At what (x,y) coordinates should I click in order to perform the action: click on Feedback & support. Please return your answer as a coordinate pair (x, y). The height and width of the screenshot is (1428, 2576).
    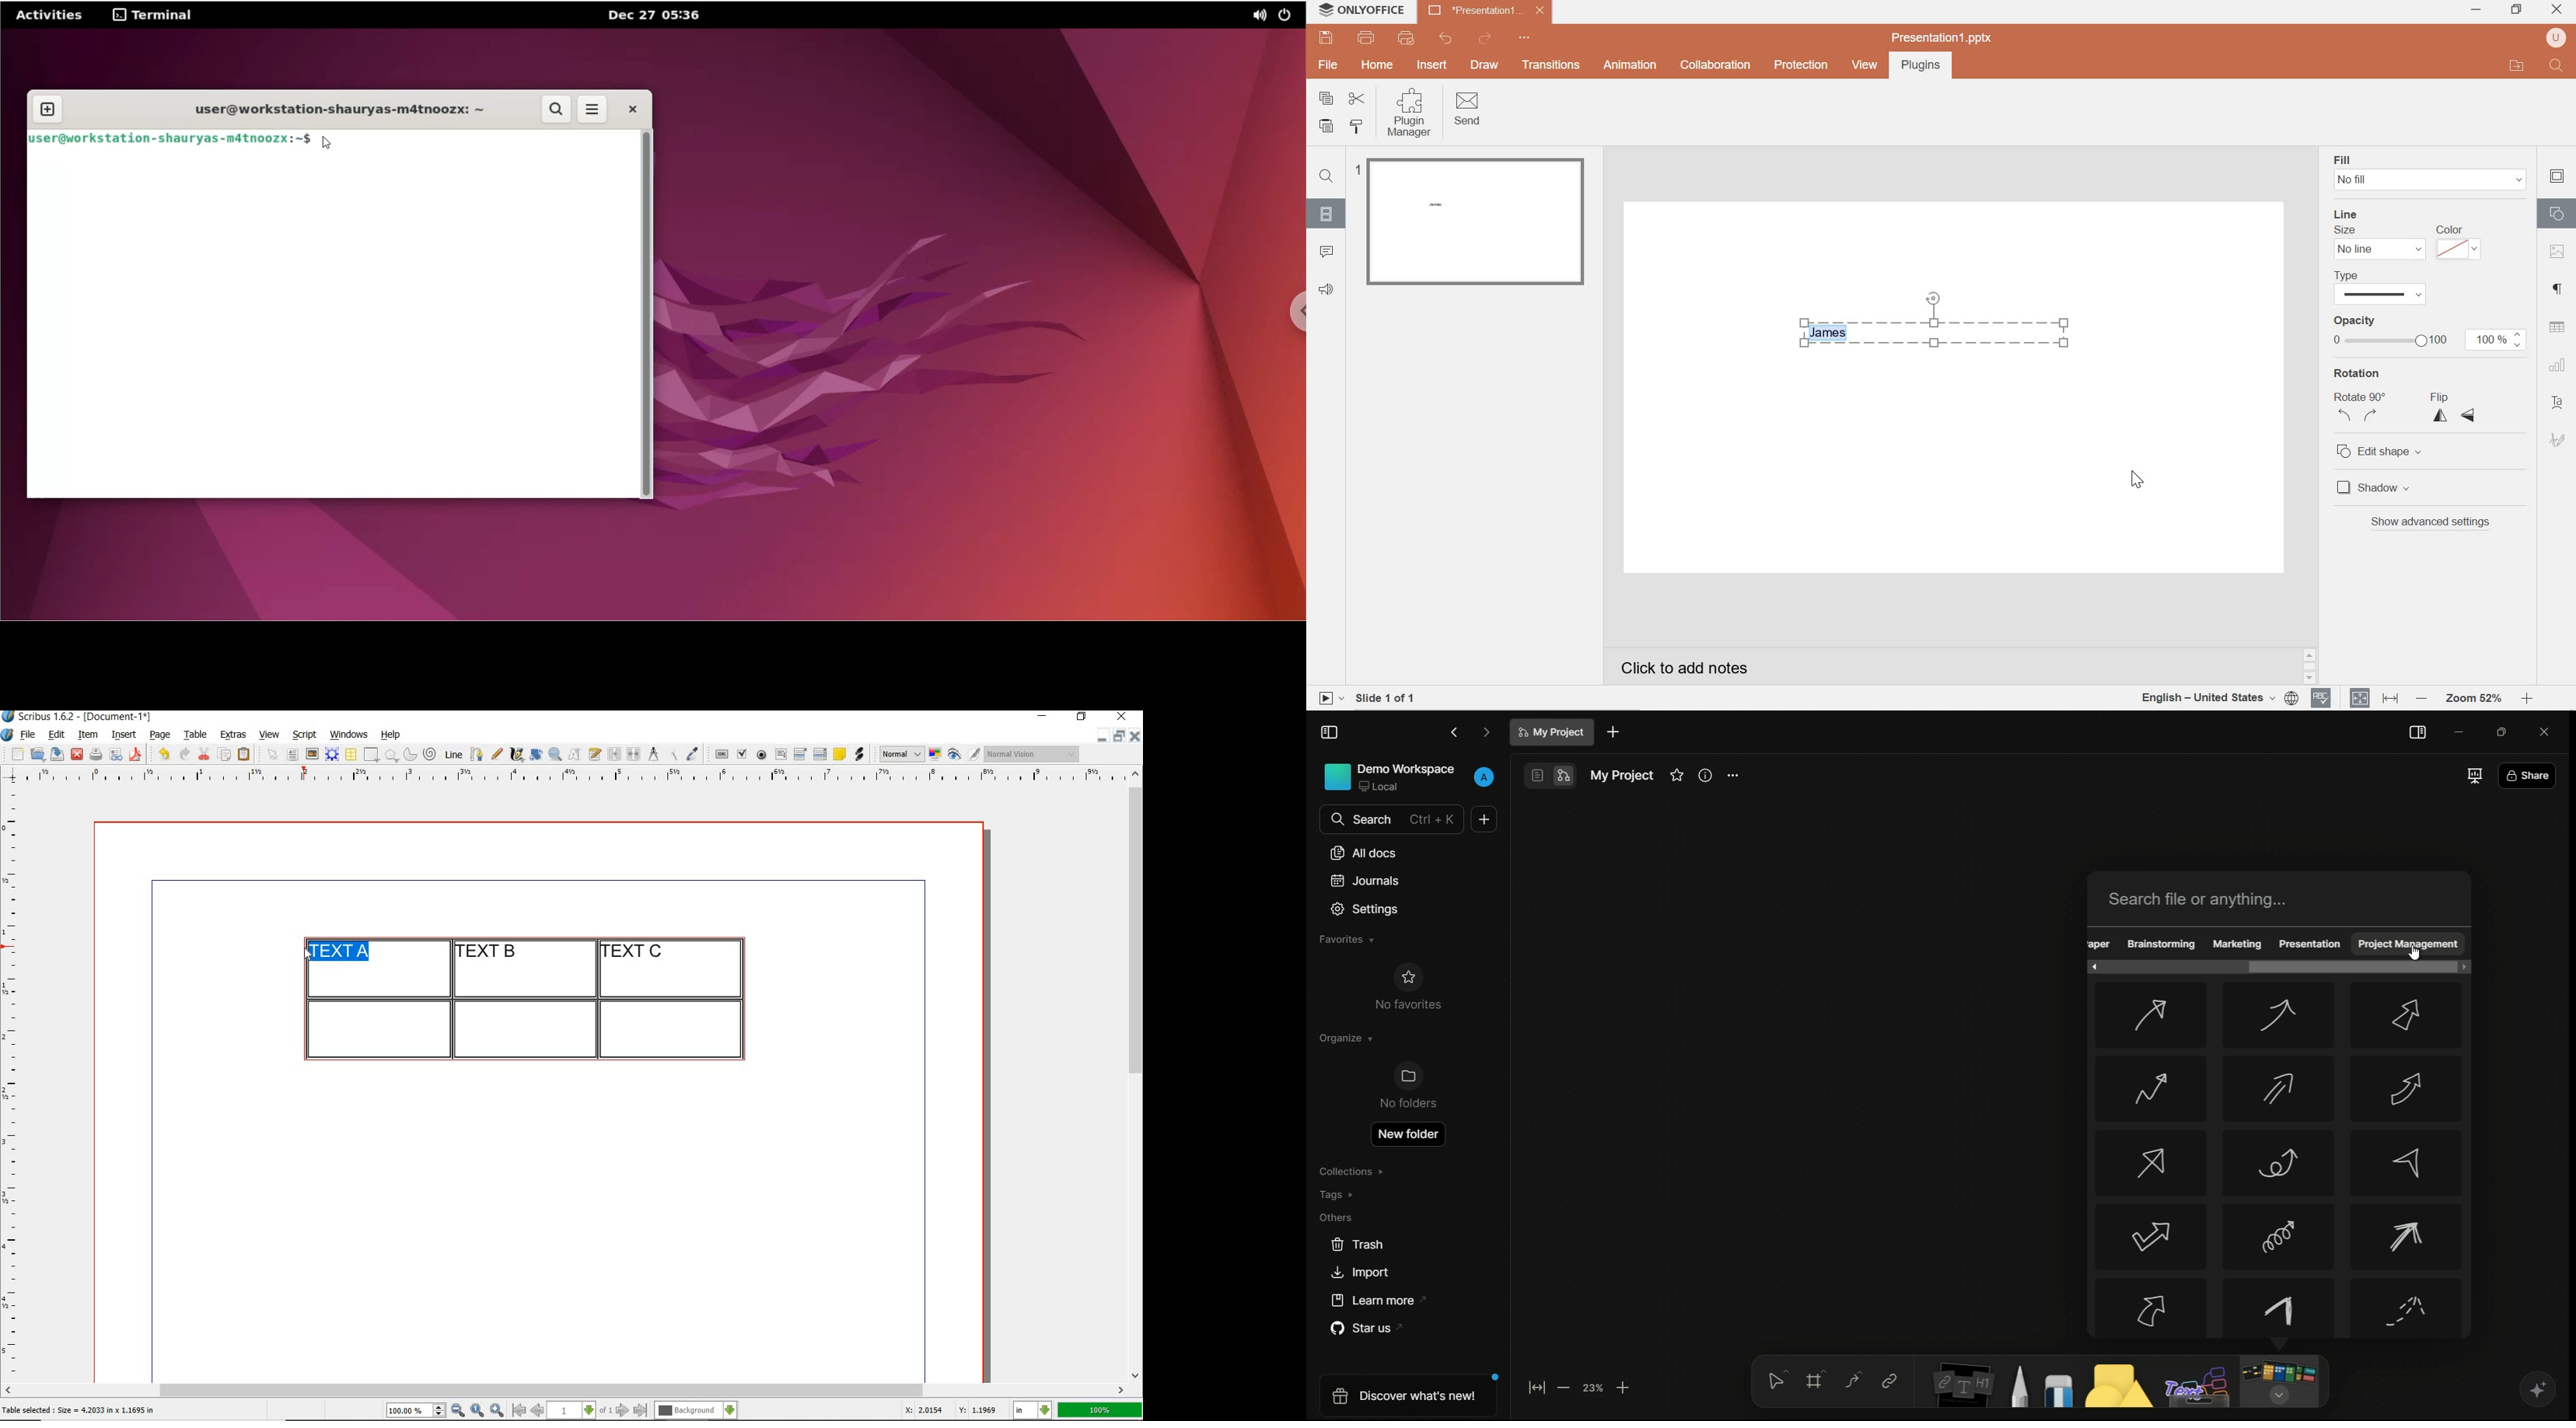
    Looking at the image, I should click on (1326, 289).